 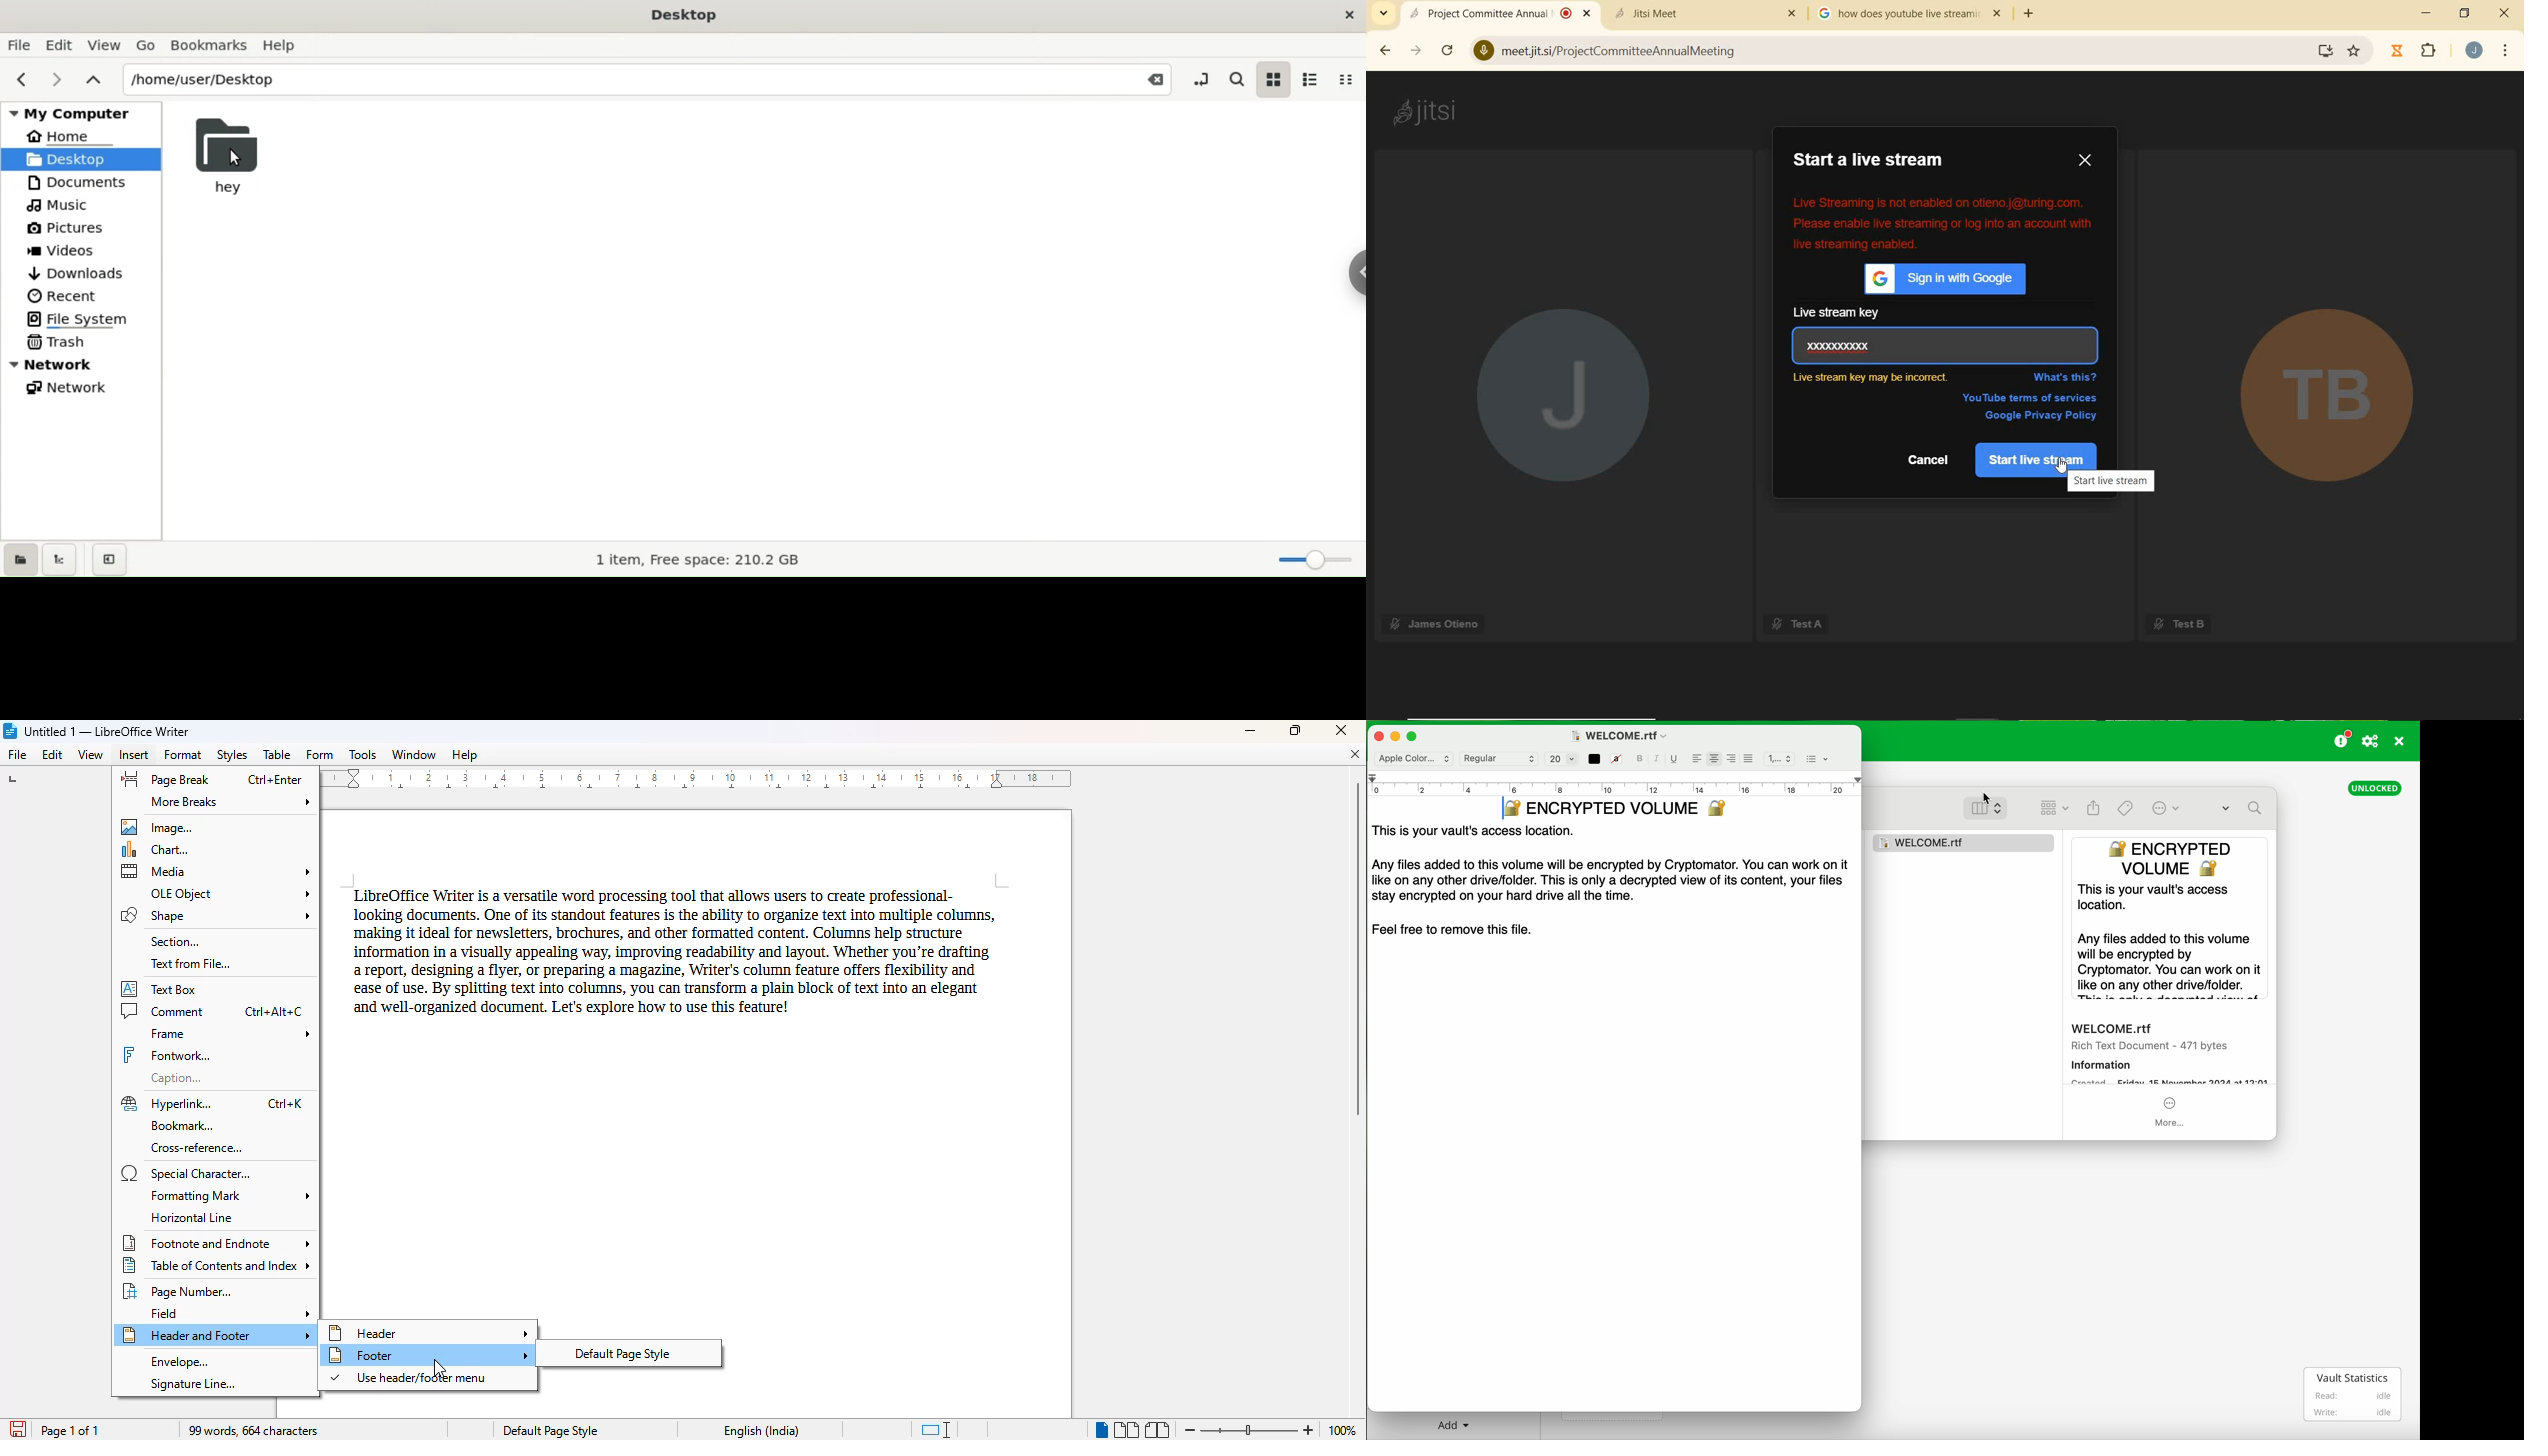 I want to click on footer, so click(x=427, y=1355).